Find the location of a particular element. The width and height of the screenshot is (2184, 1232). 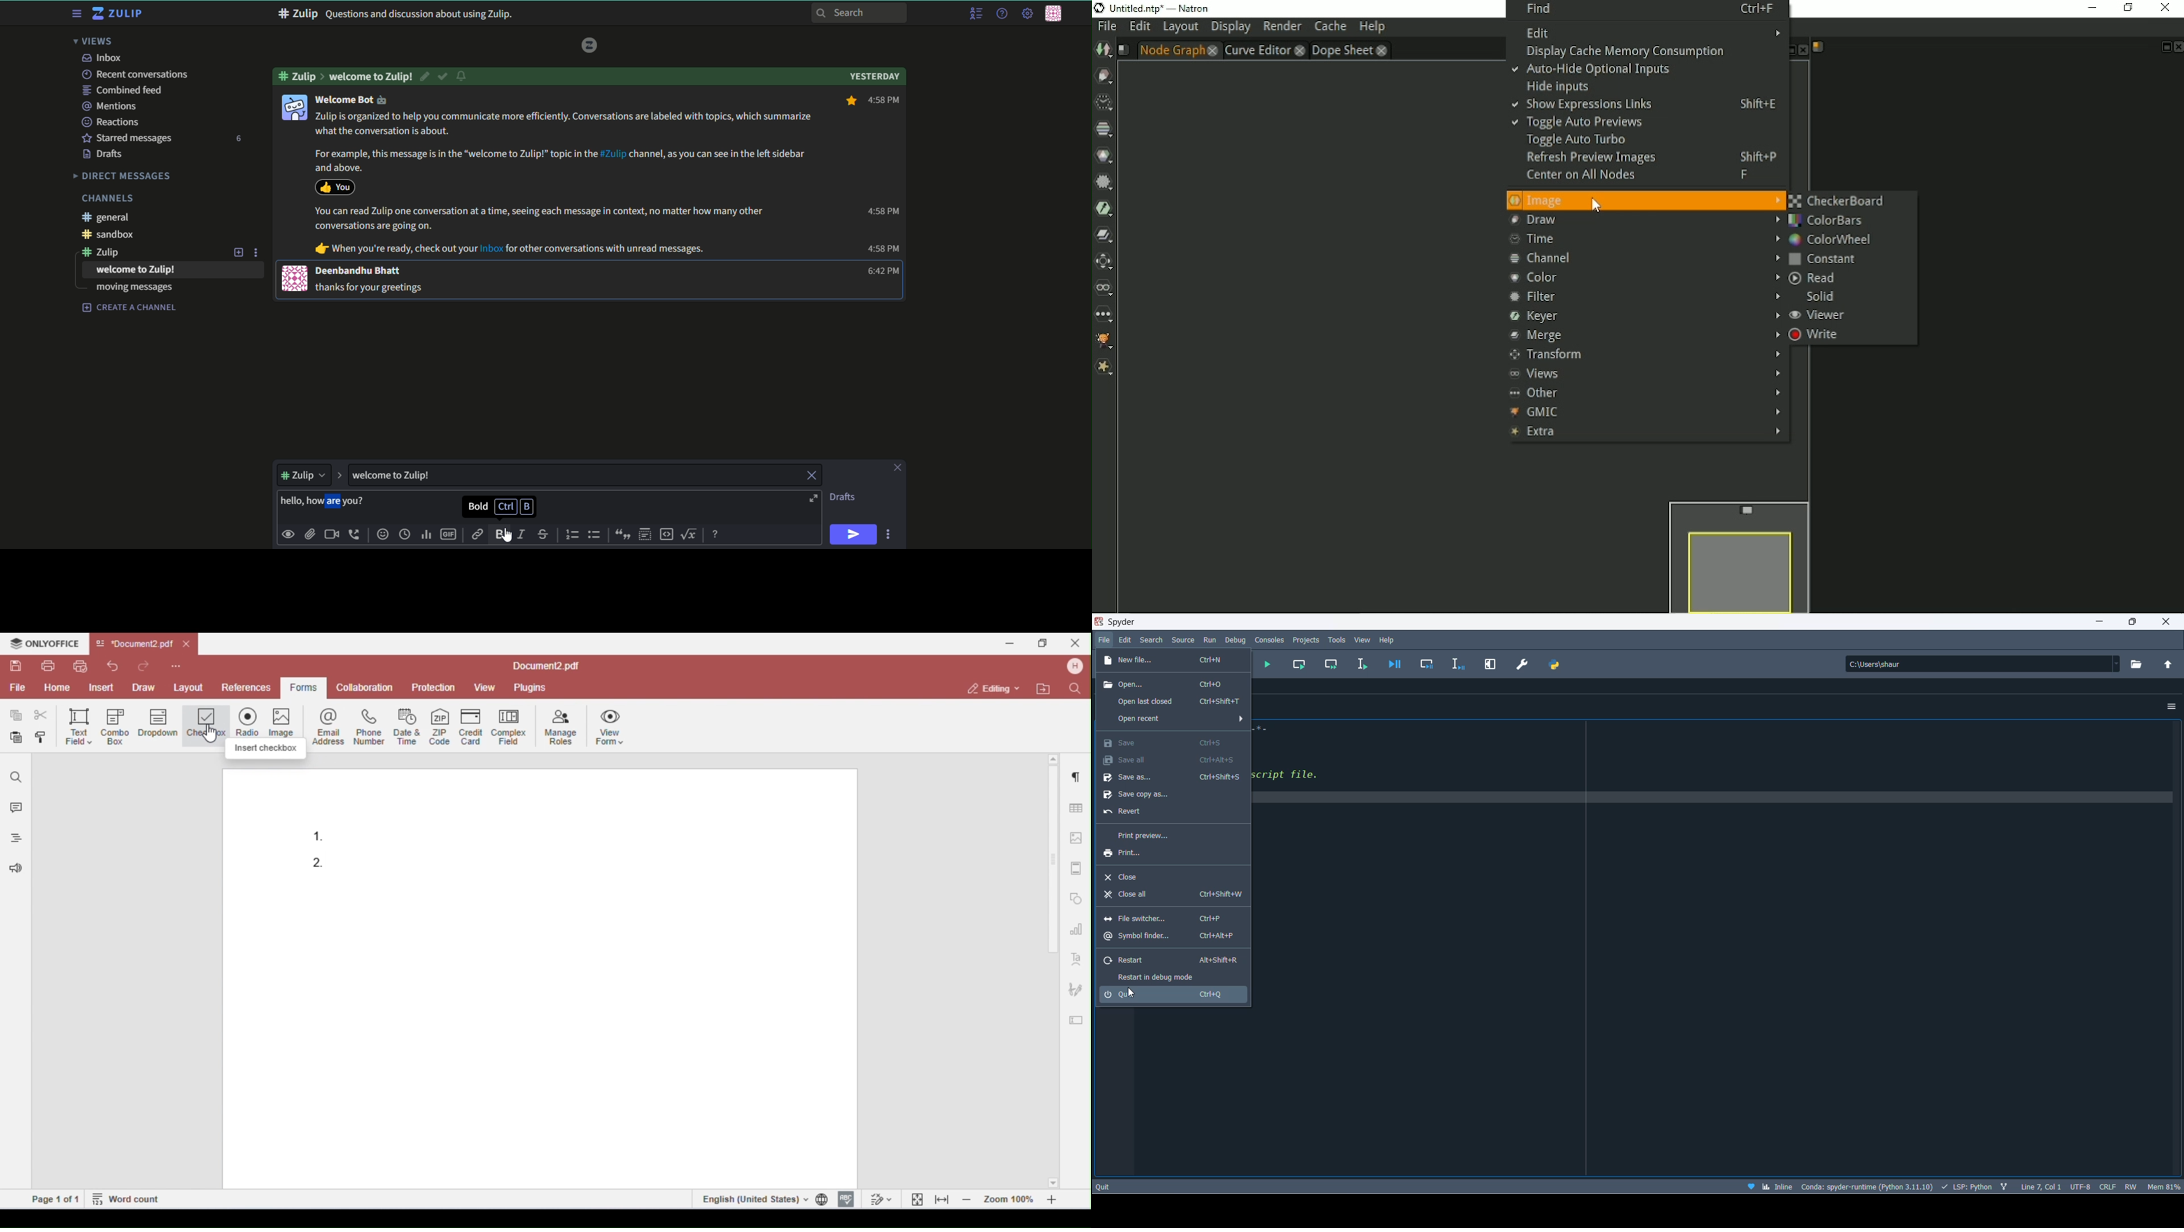

j@ thanks for your greetings is located at coordinates (372, 287).